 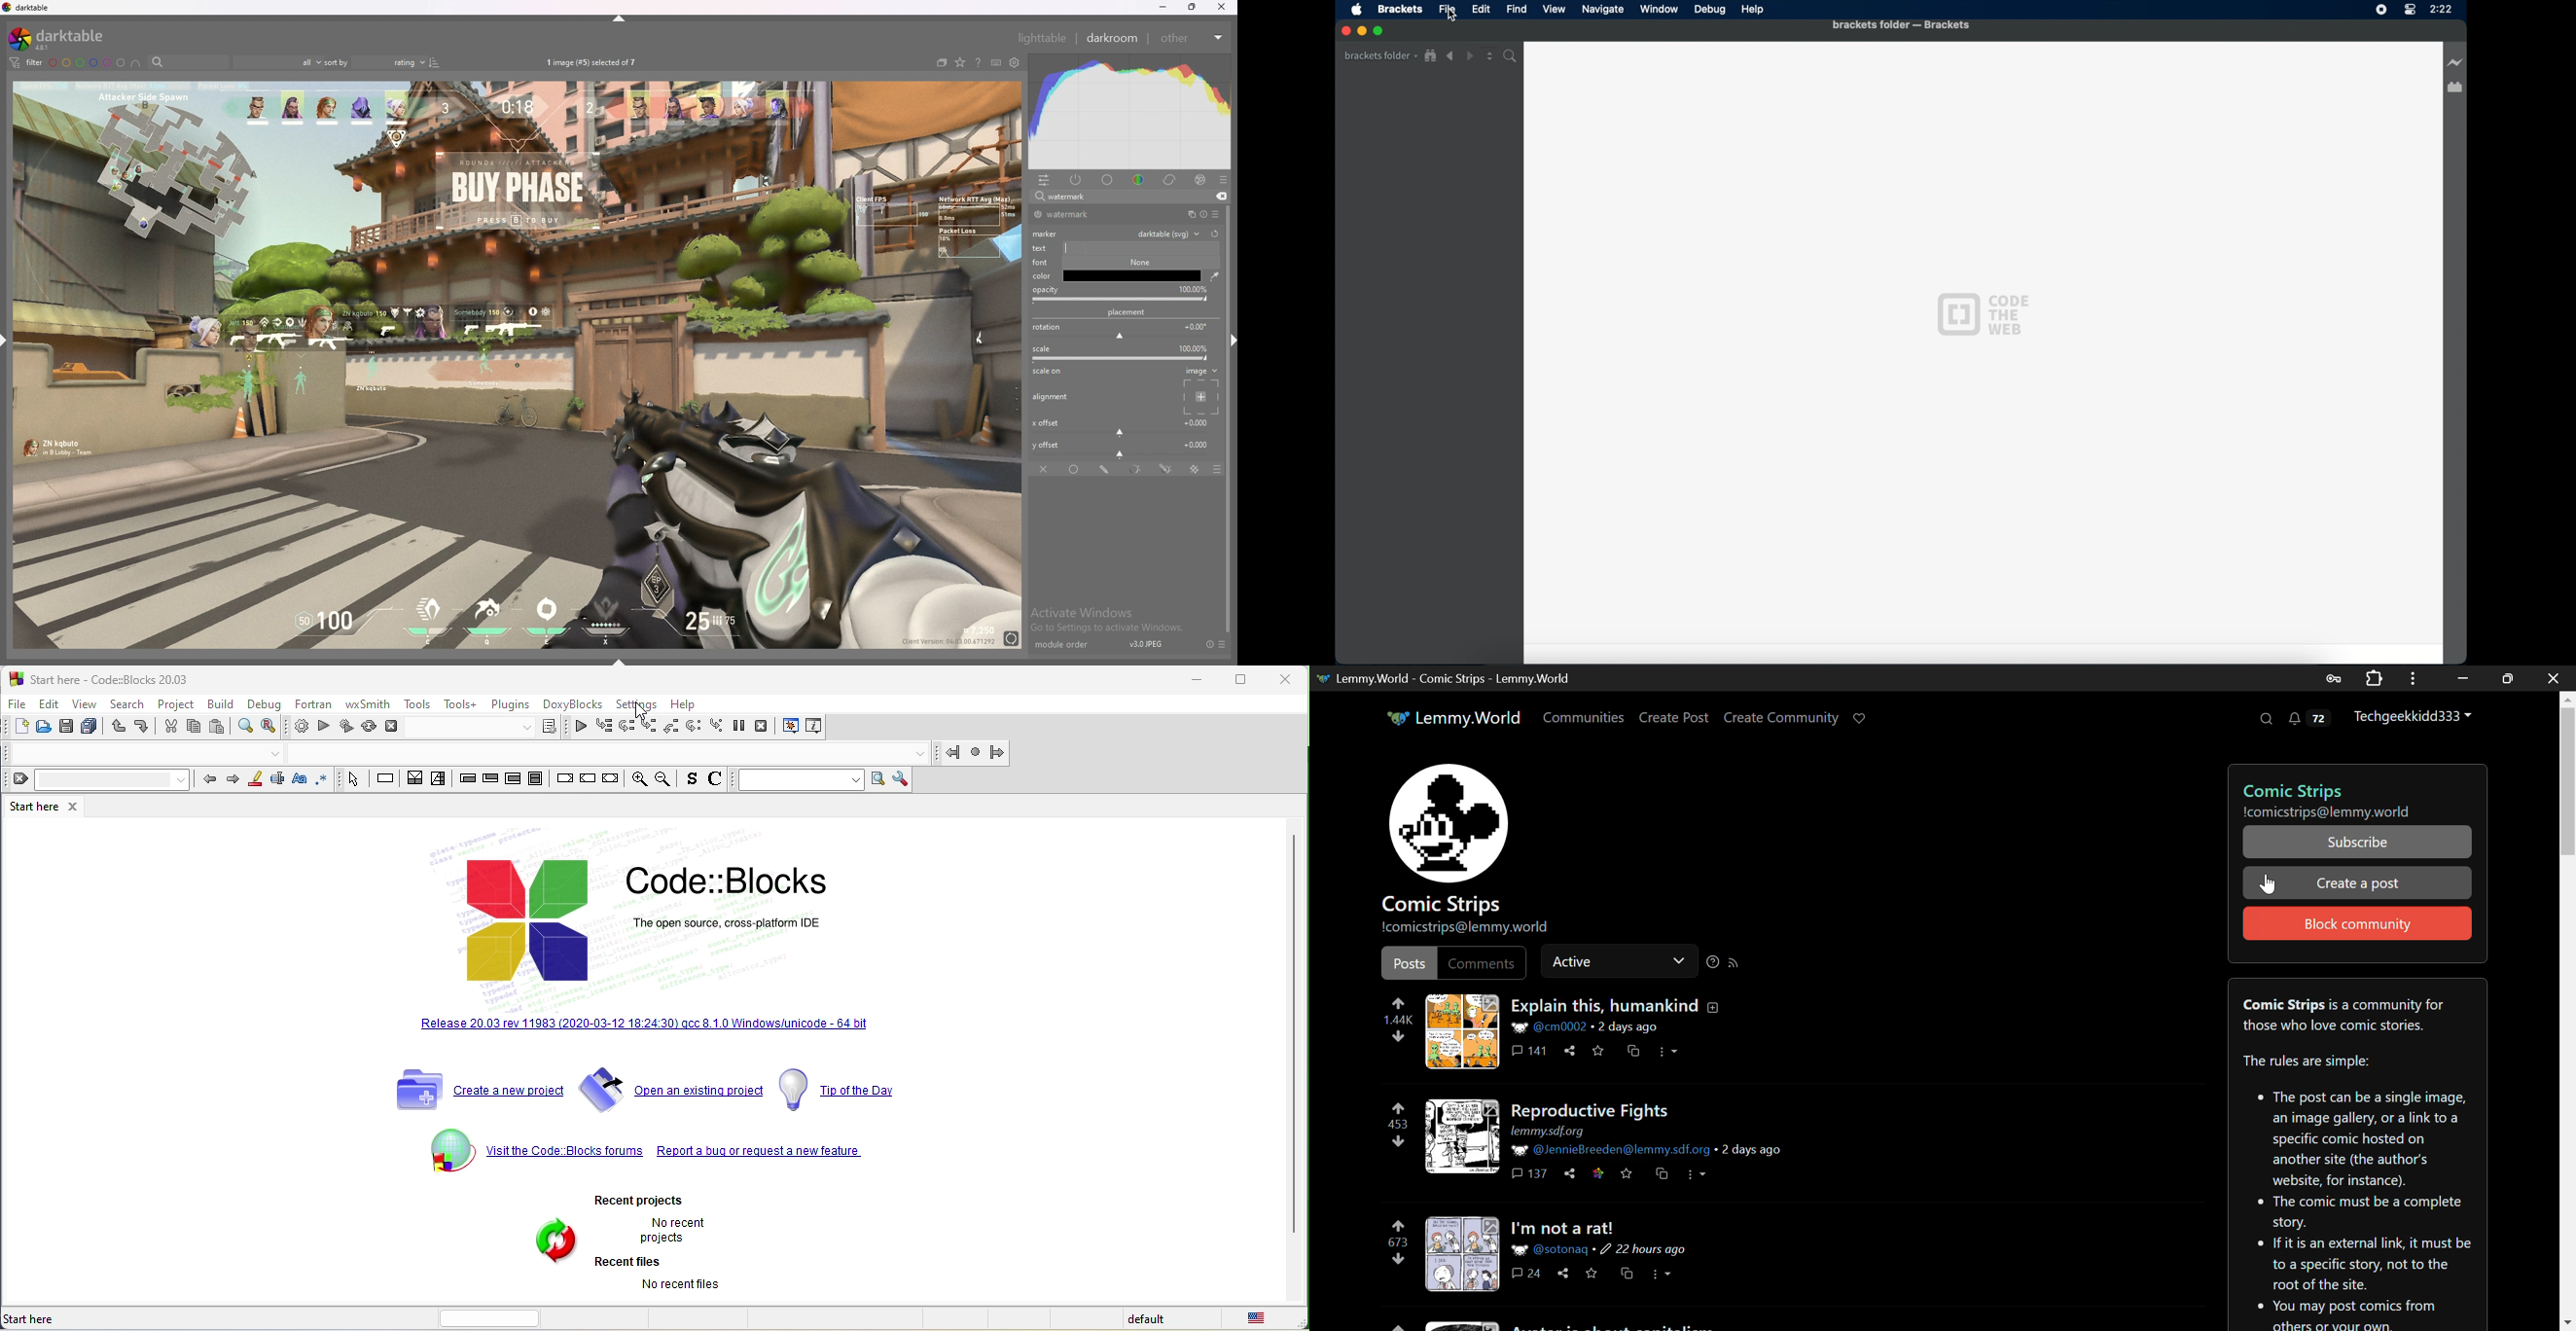 What do you see at coordinates (1106, 469) in the screenshot?
I see `drawn mask` at bounding box center [1106, 469].